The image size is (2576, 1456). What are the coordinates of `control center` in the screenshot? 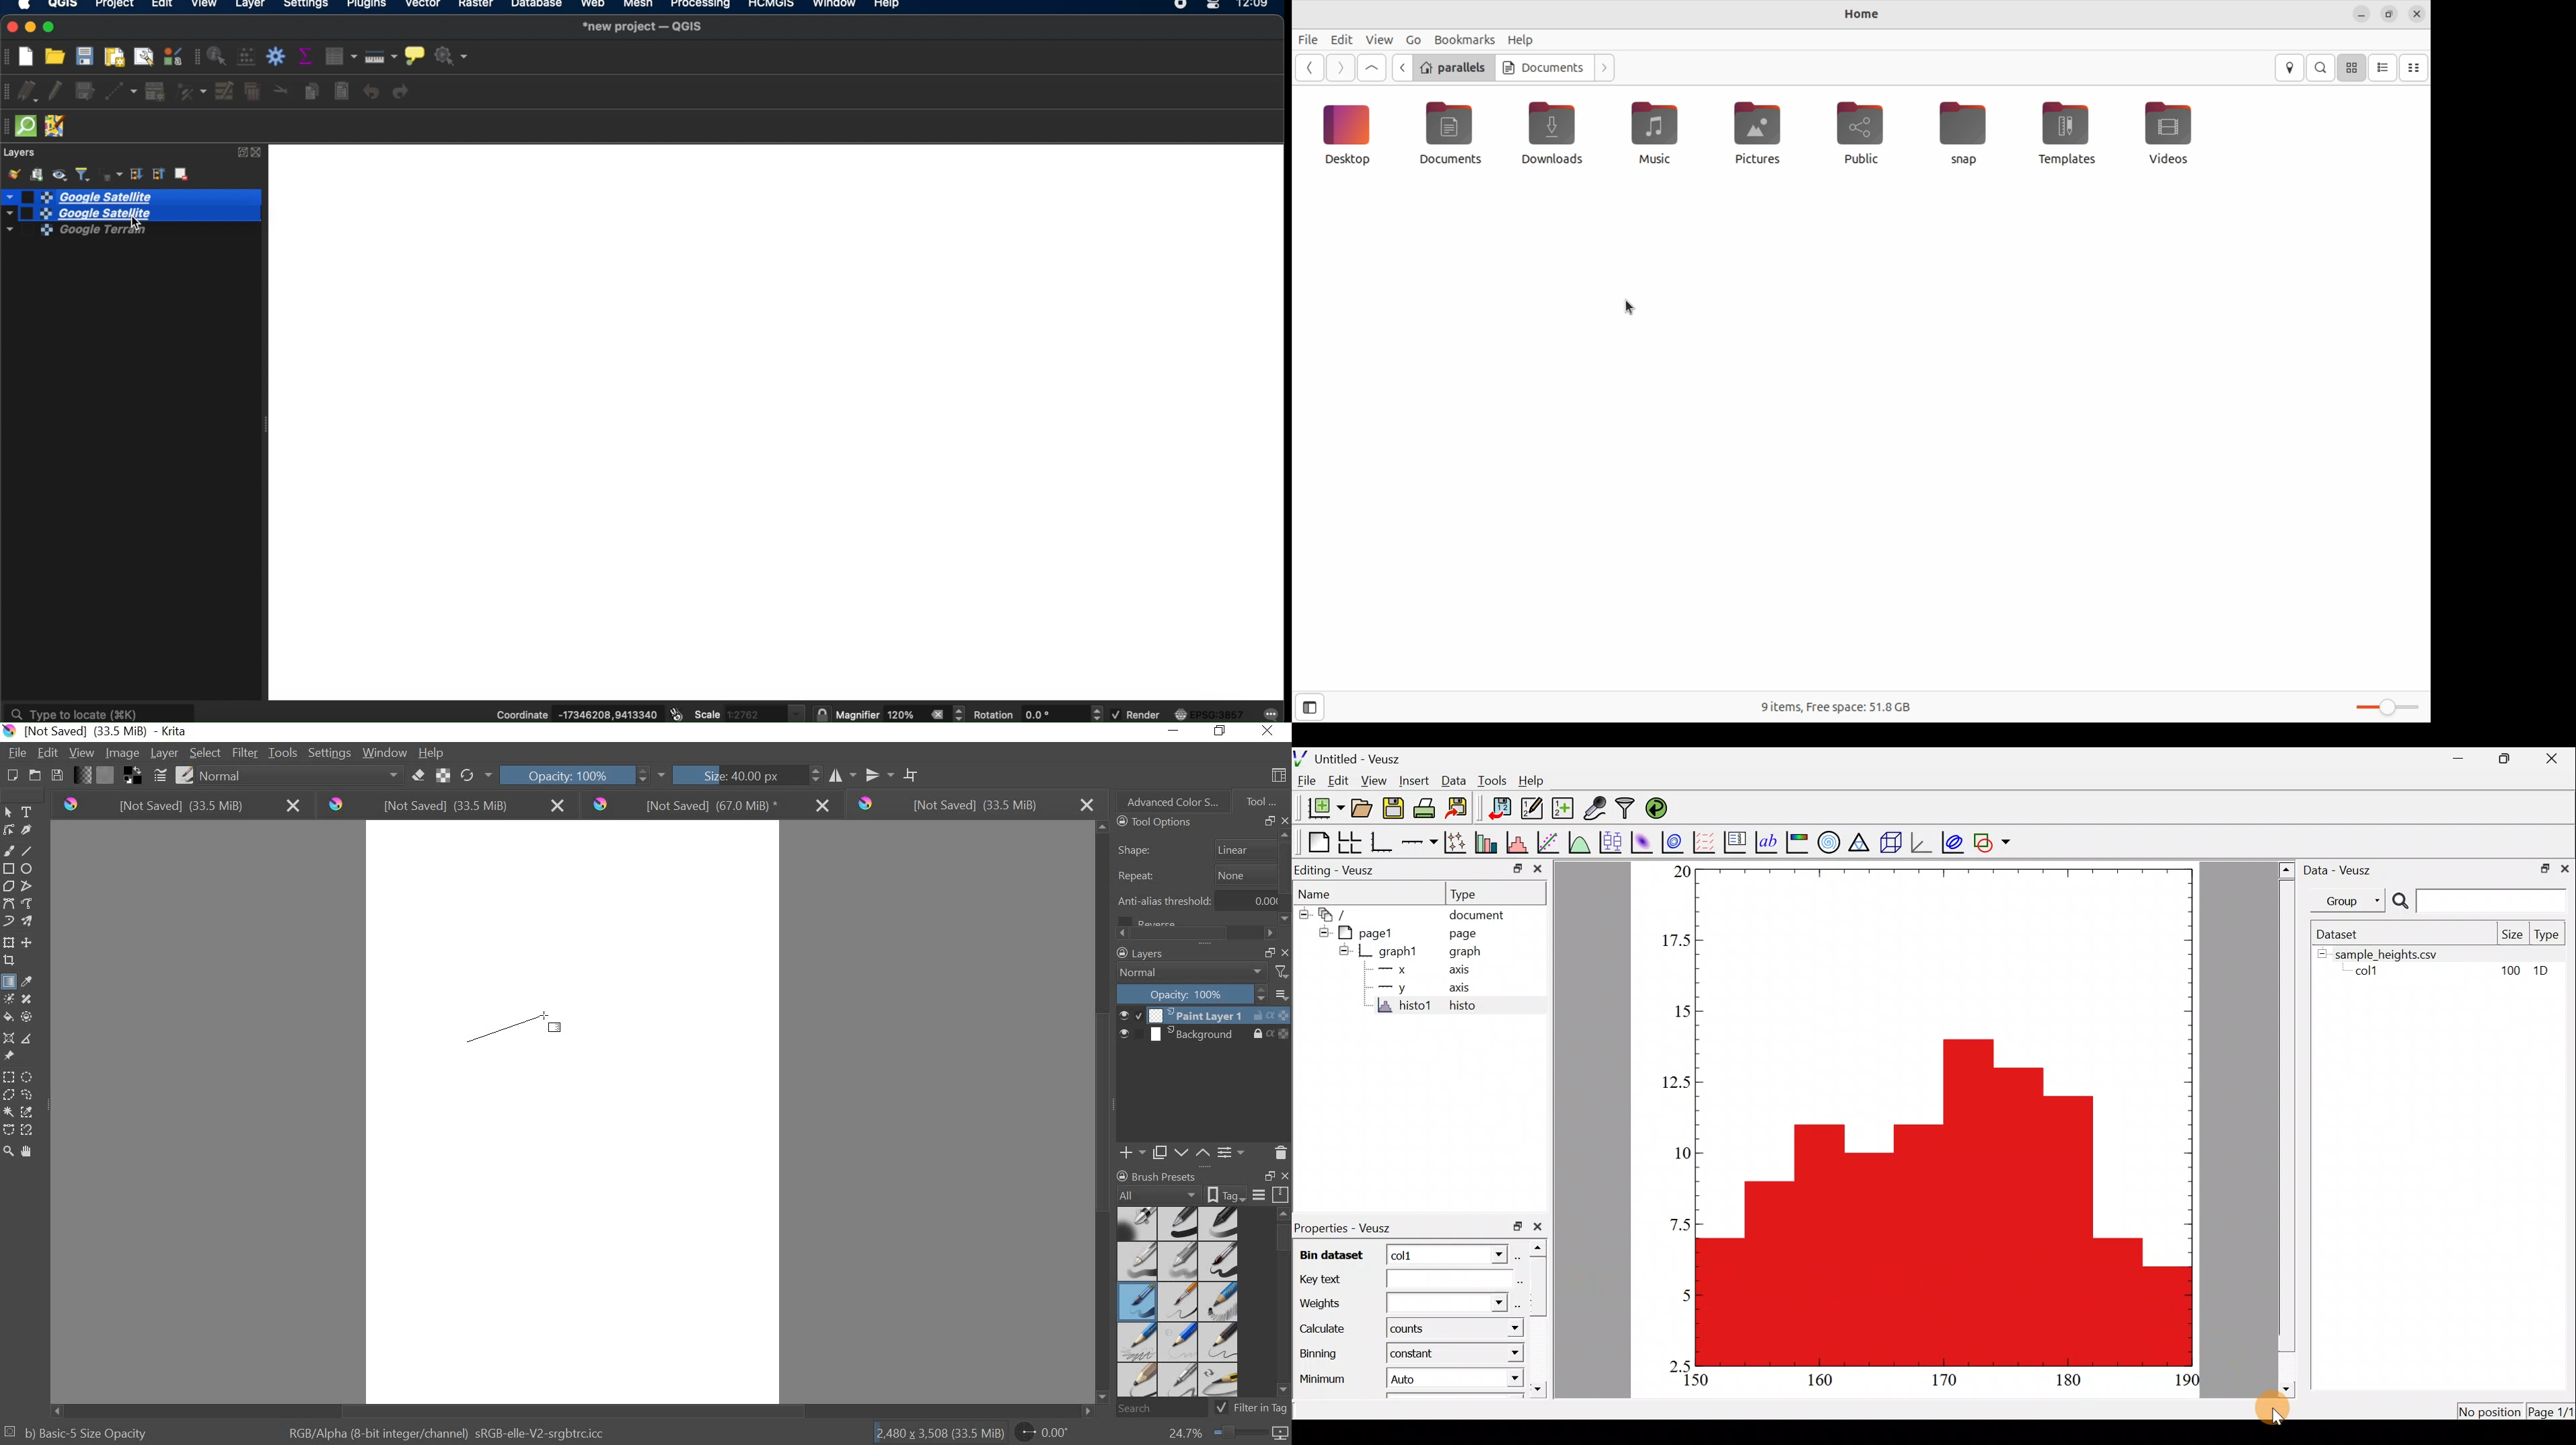 It's located at (1215, 5).